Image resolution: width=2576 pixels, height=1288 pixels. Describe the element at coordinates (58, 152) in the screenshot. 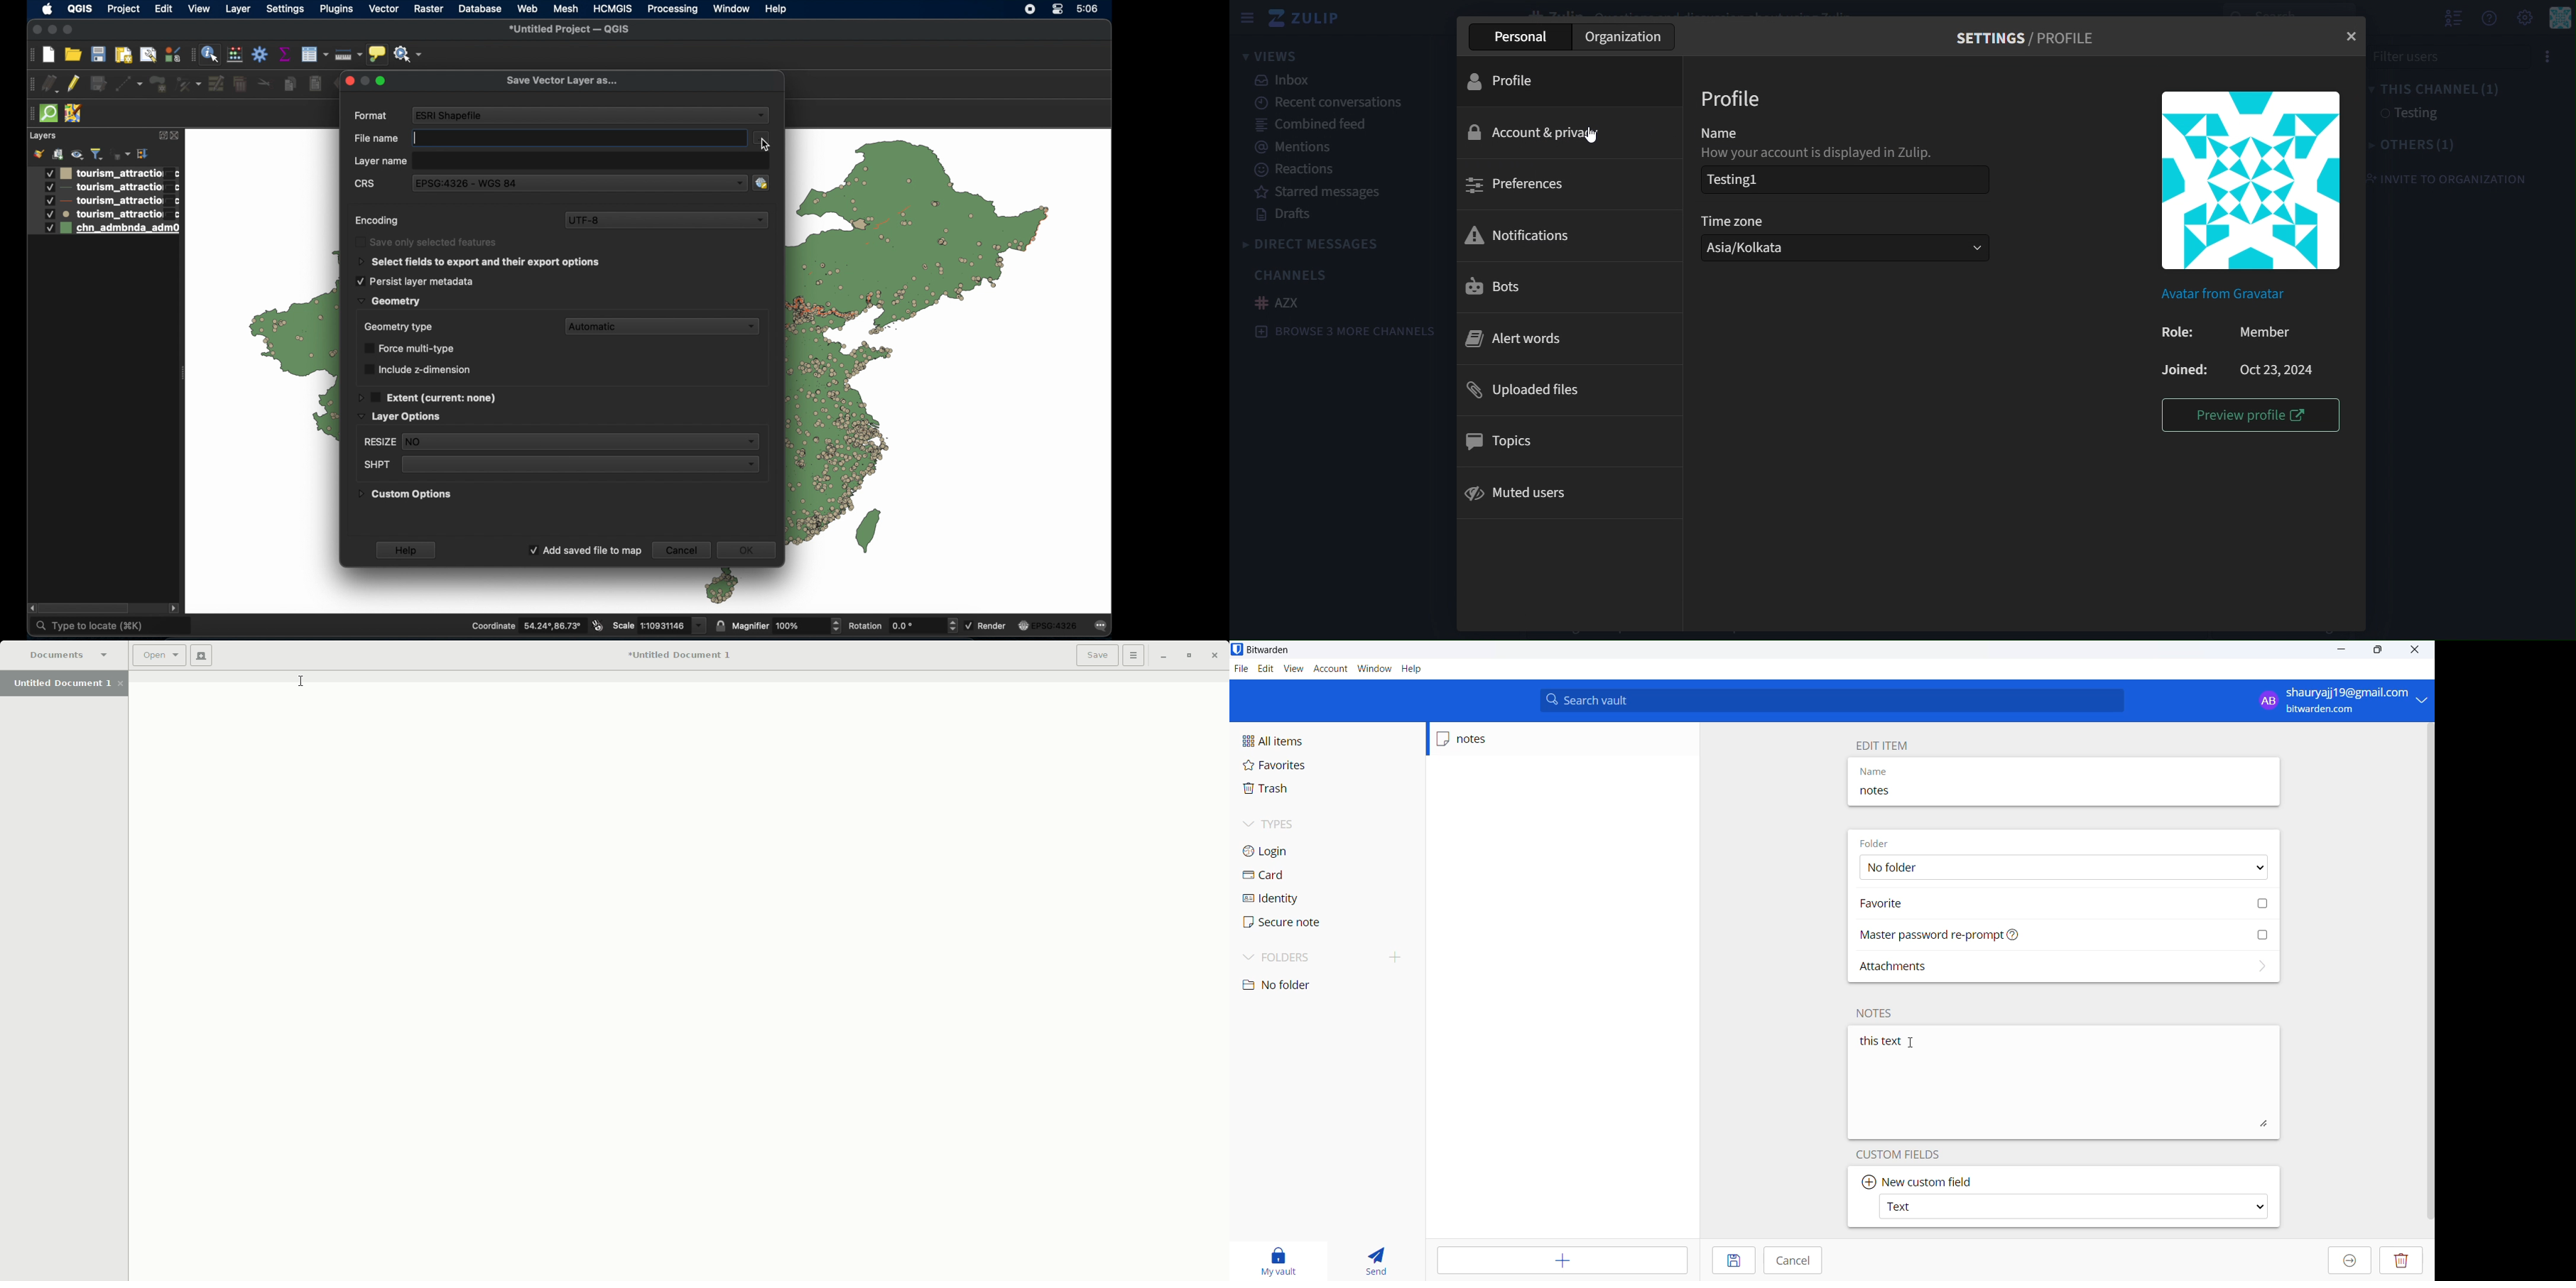

I see `add group` at that location.